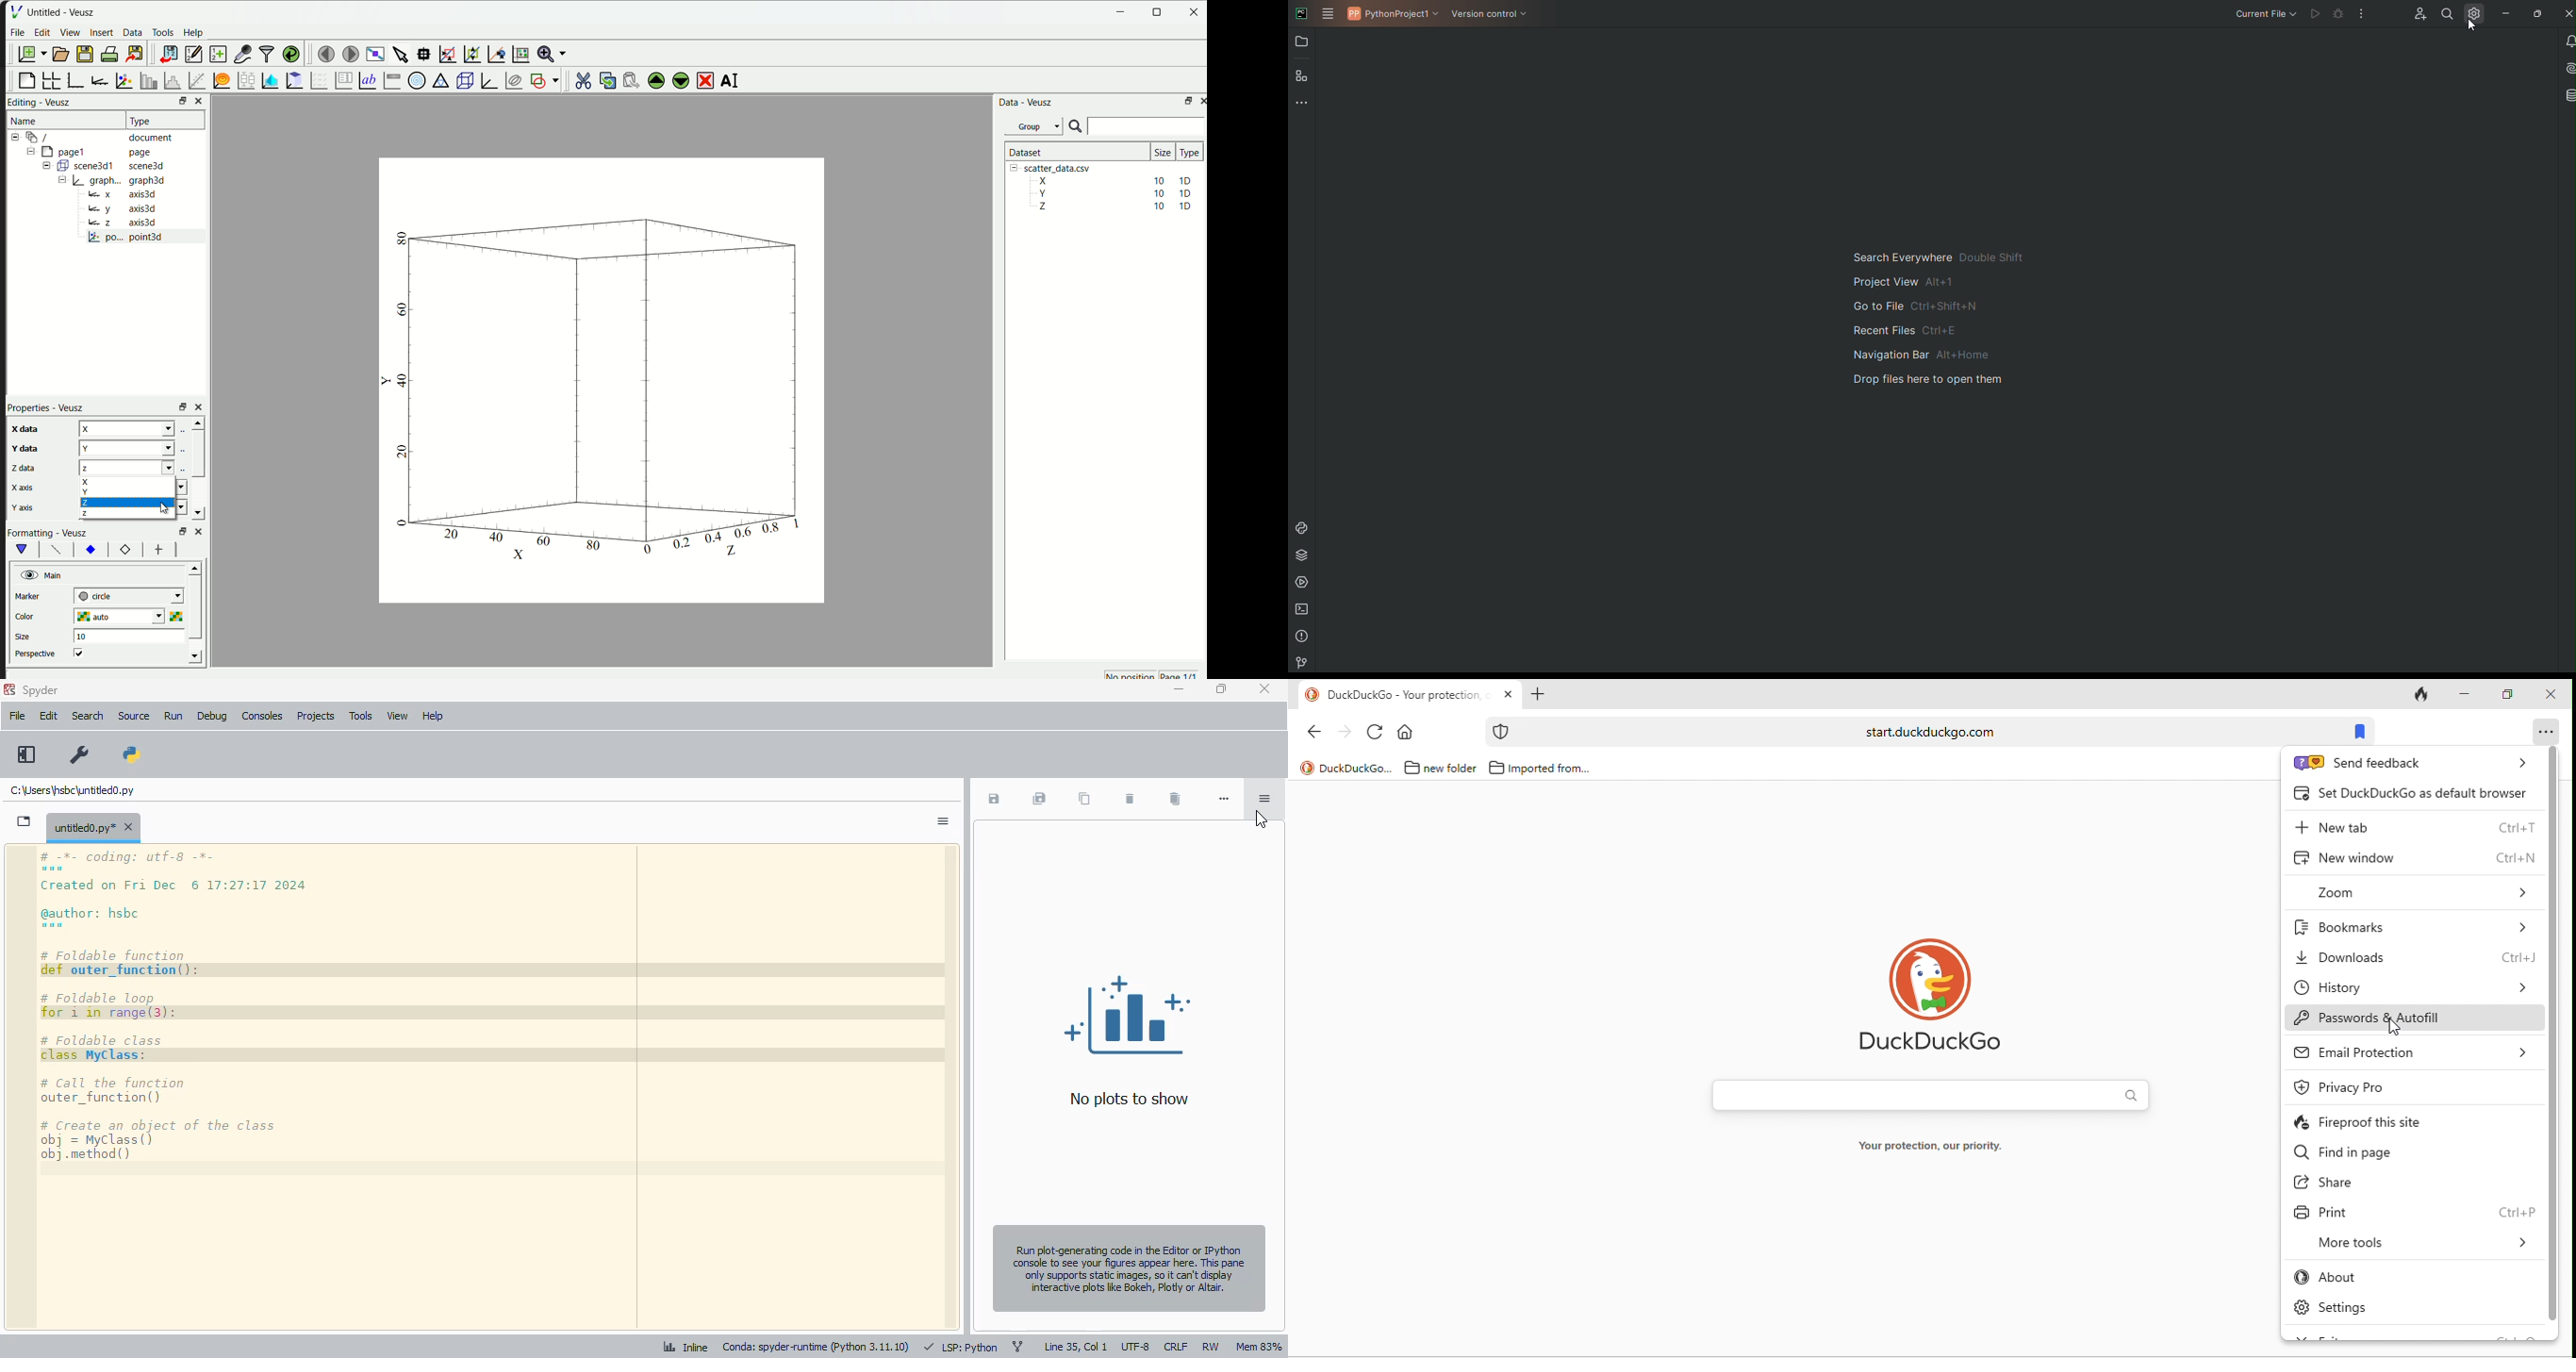 The image size is (2576, 1372). I want to click on RW, so click(1211, 1346).